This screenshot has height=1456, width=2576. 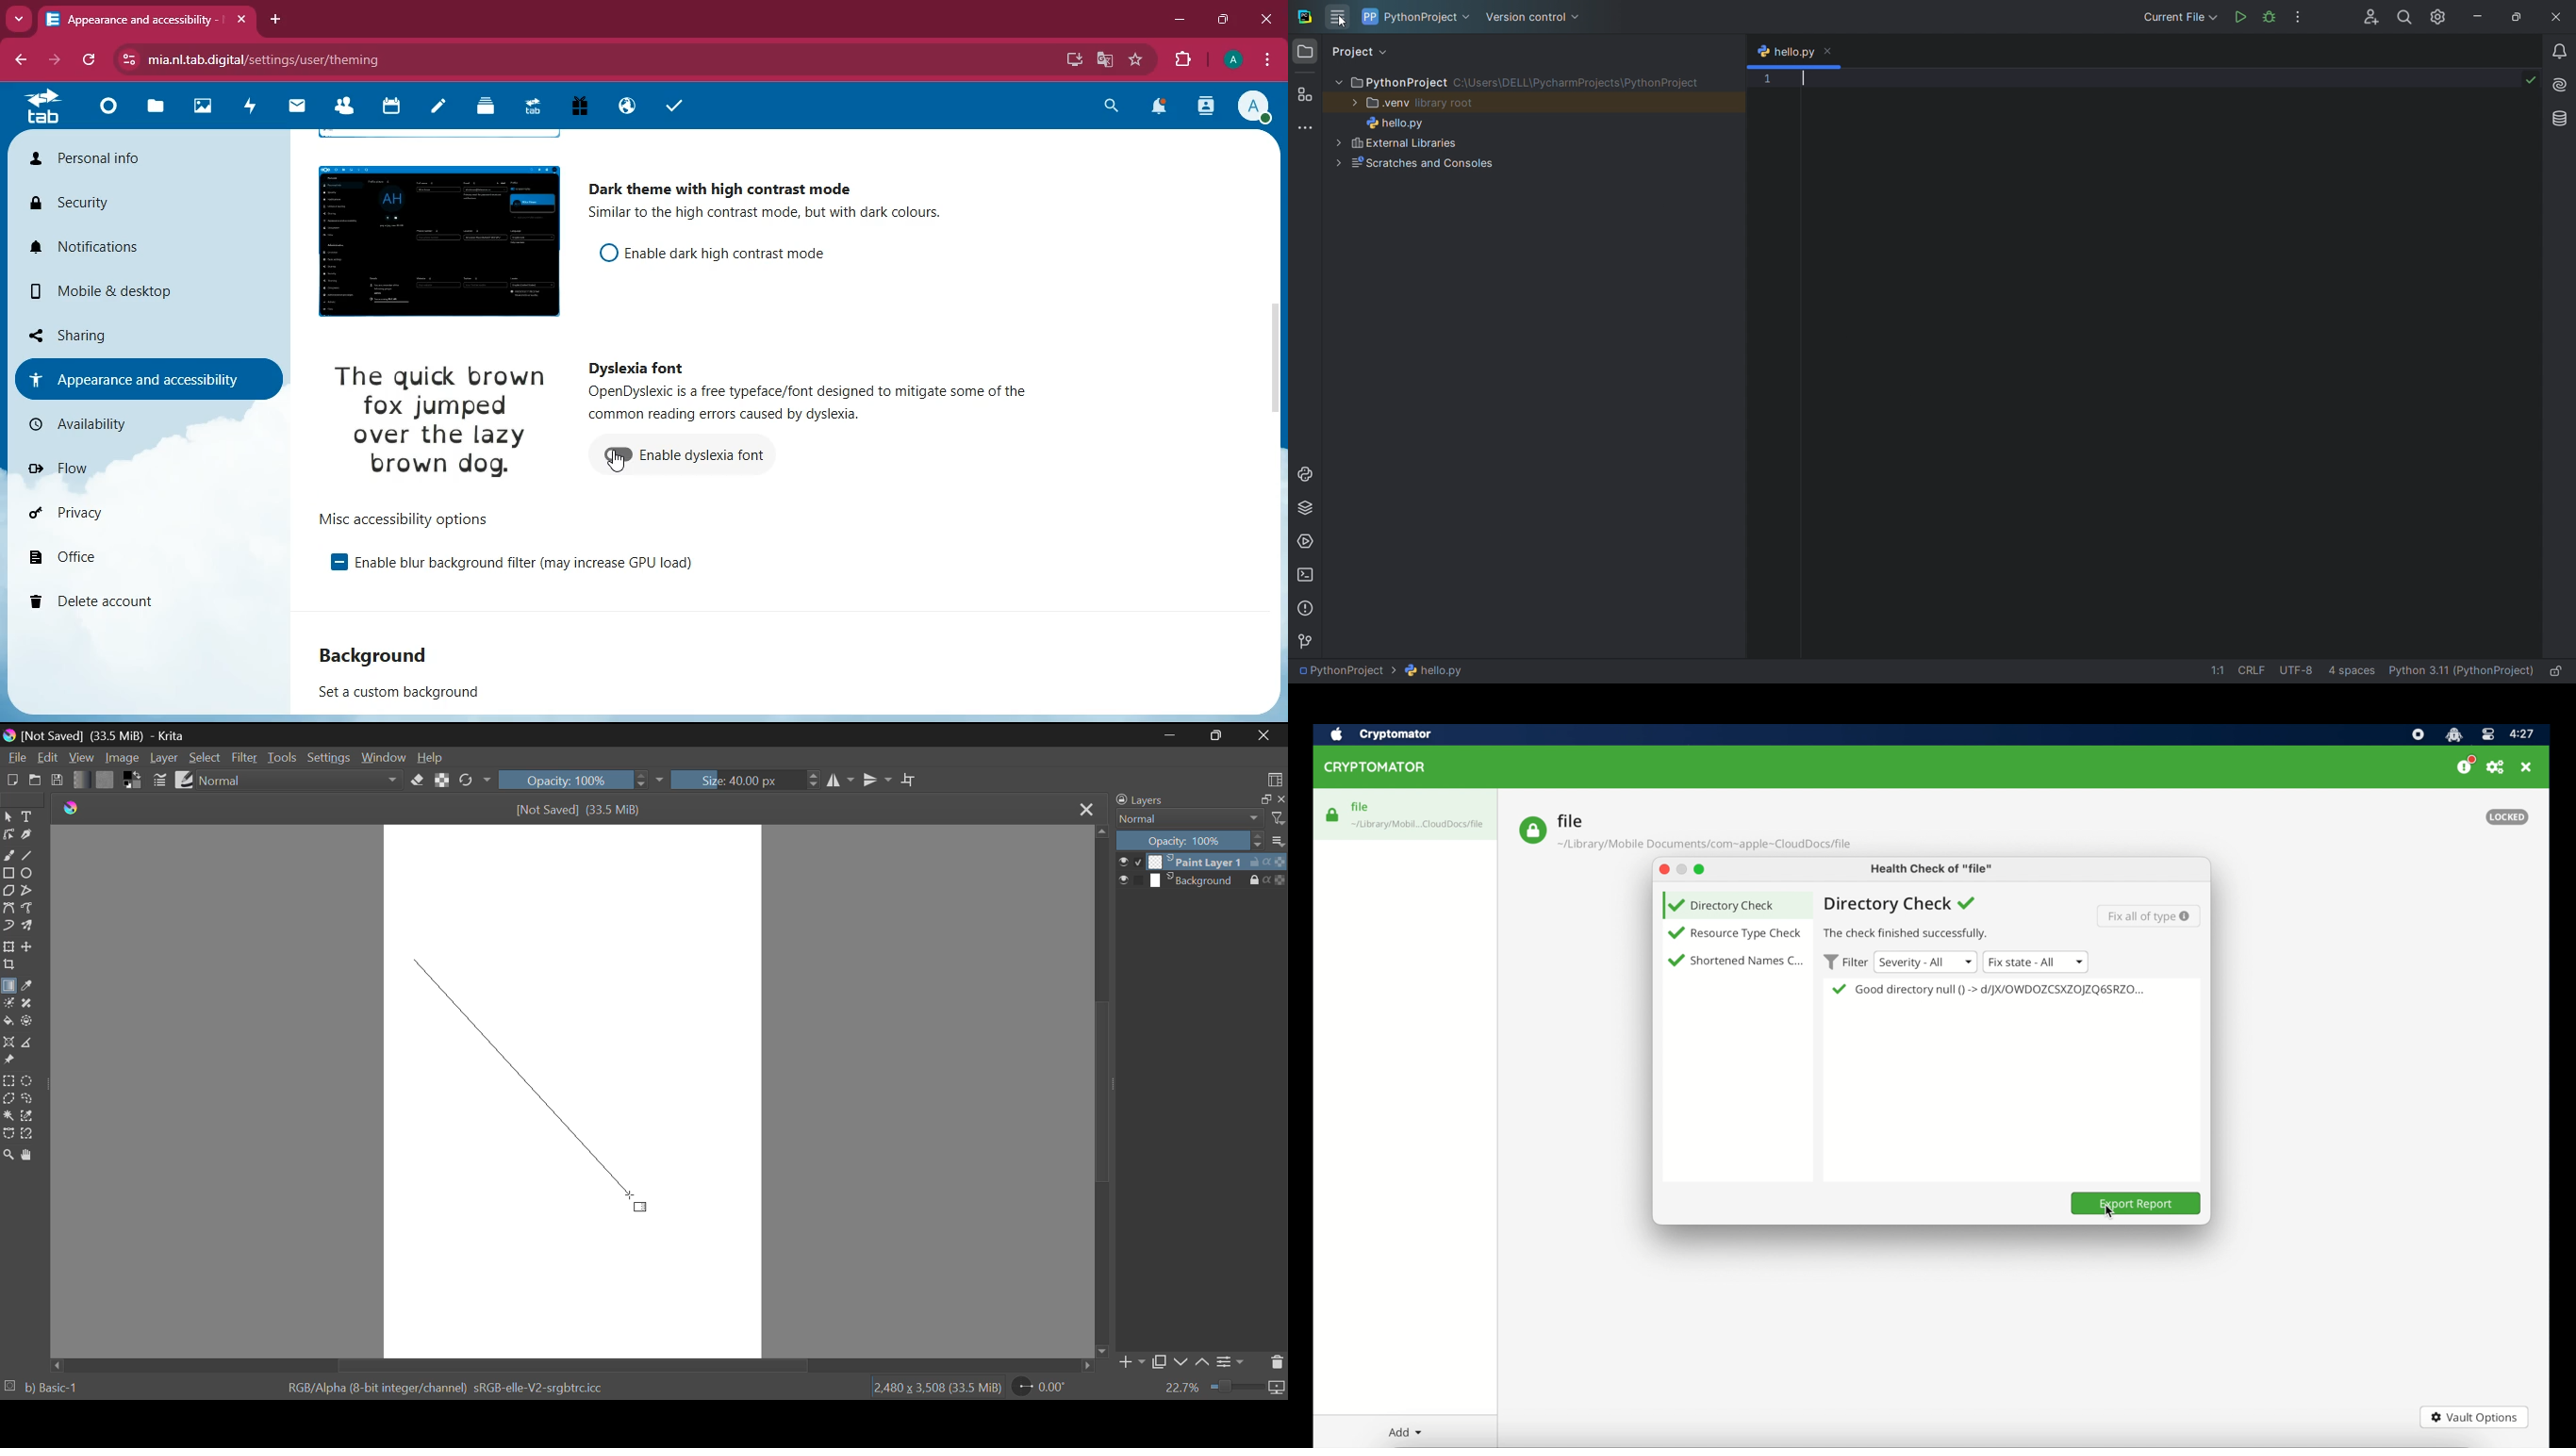 I want to click on close, so click(x=1266, y=20).